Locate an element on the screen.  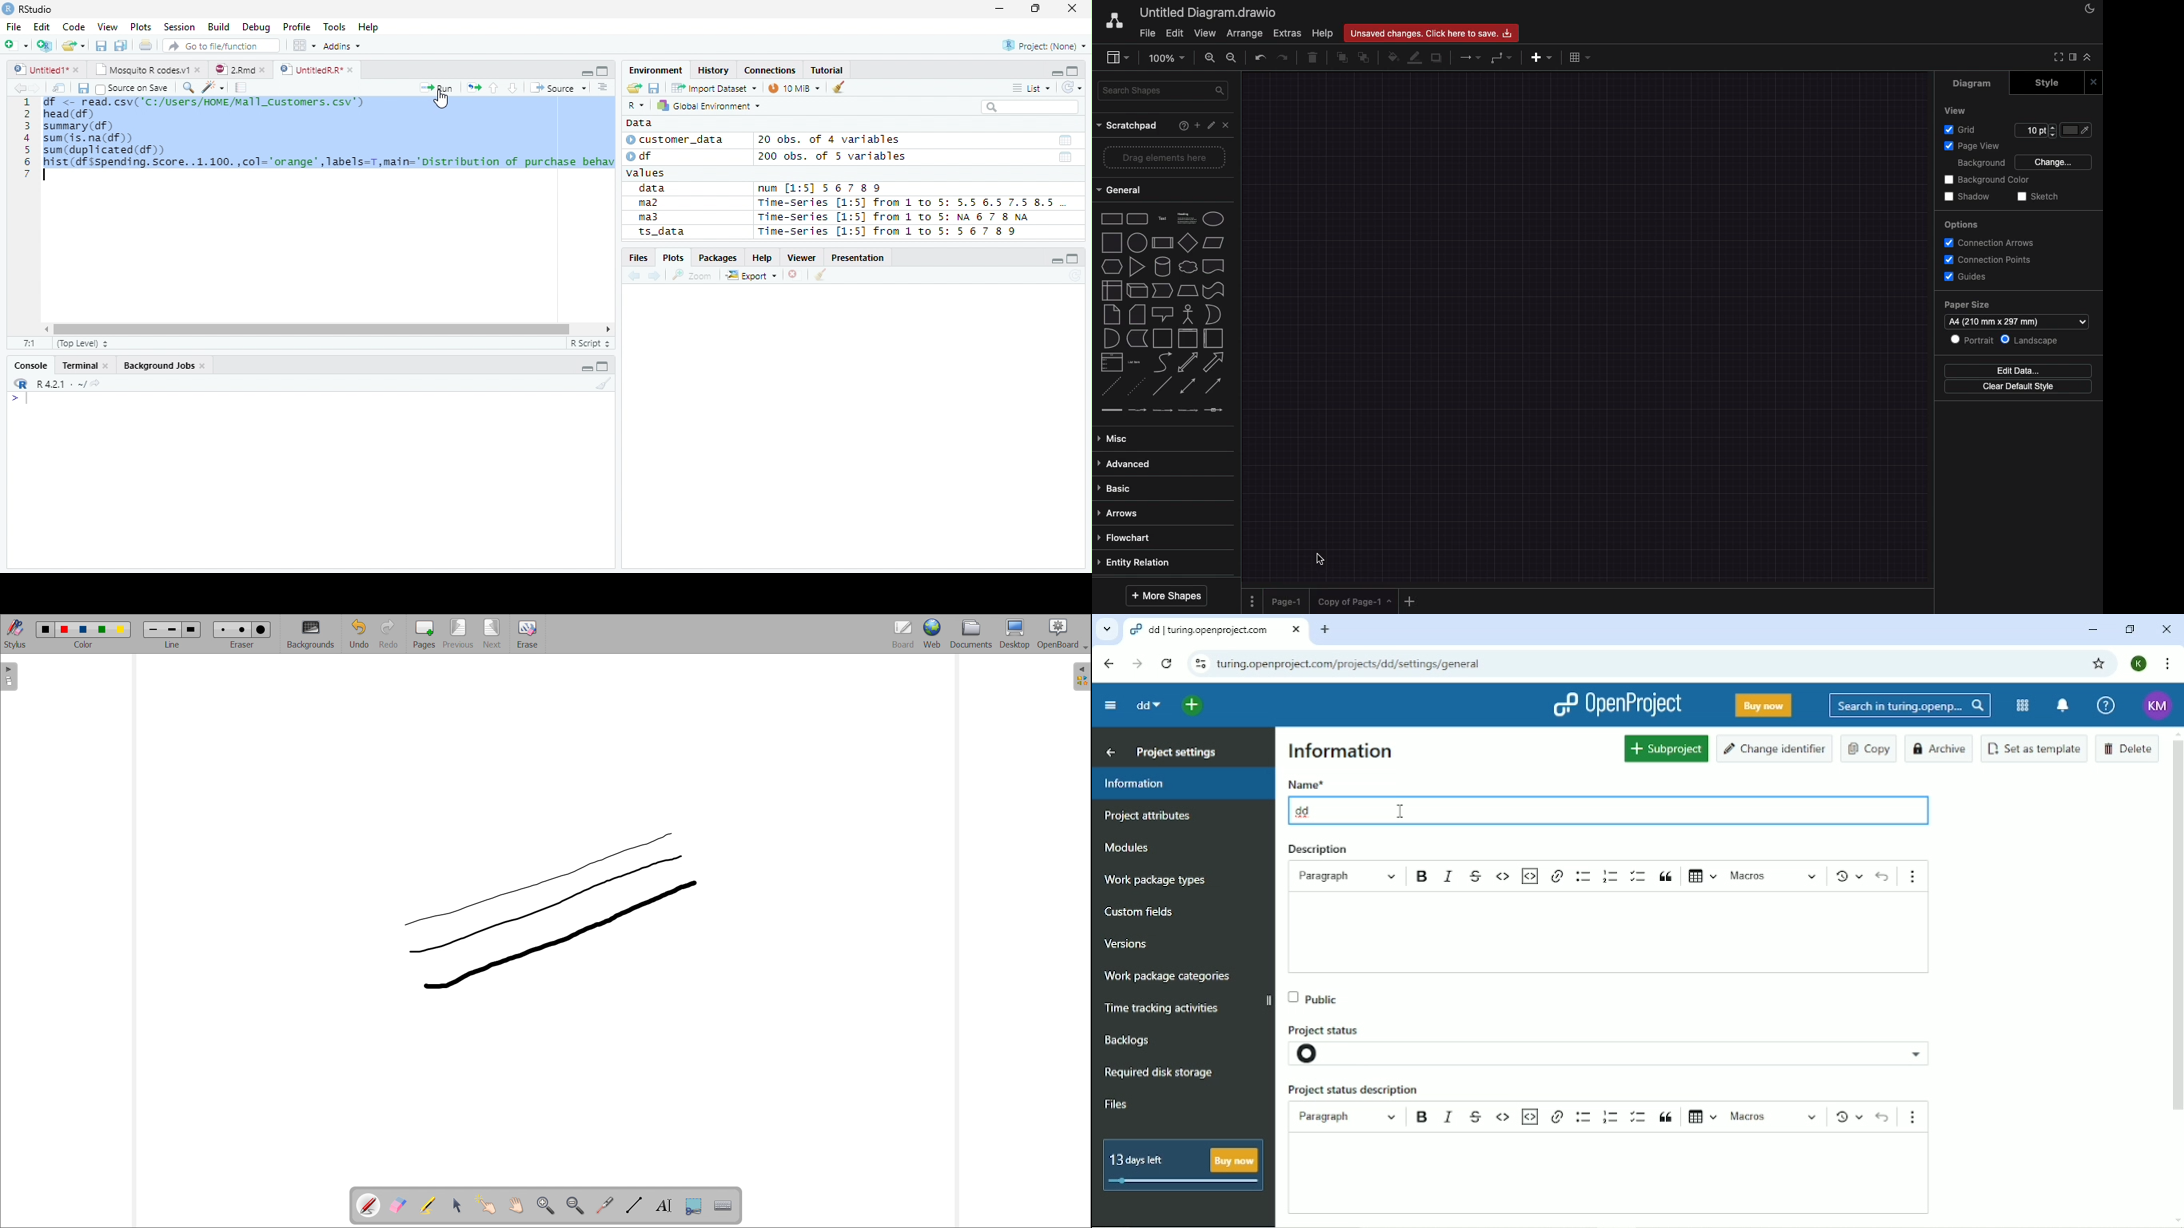
Input for Grid points is located at coordinates (2036, 130).